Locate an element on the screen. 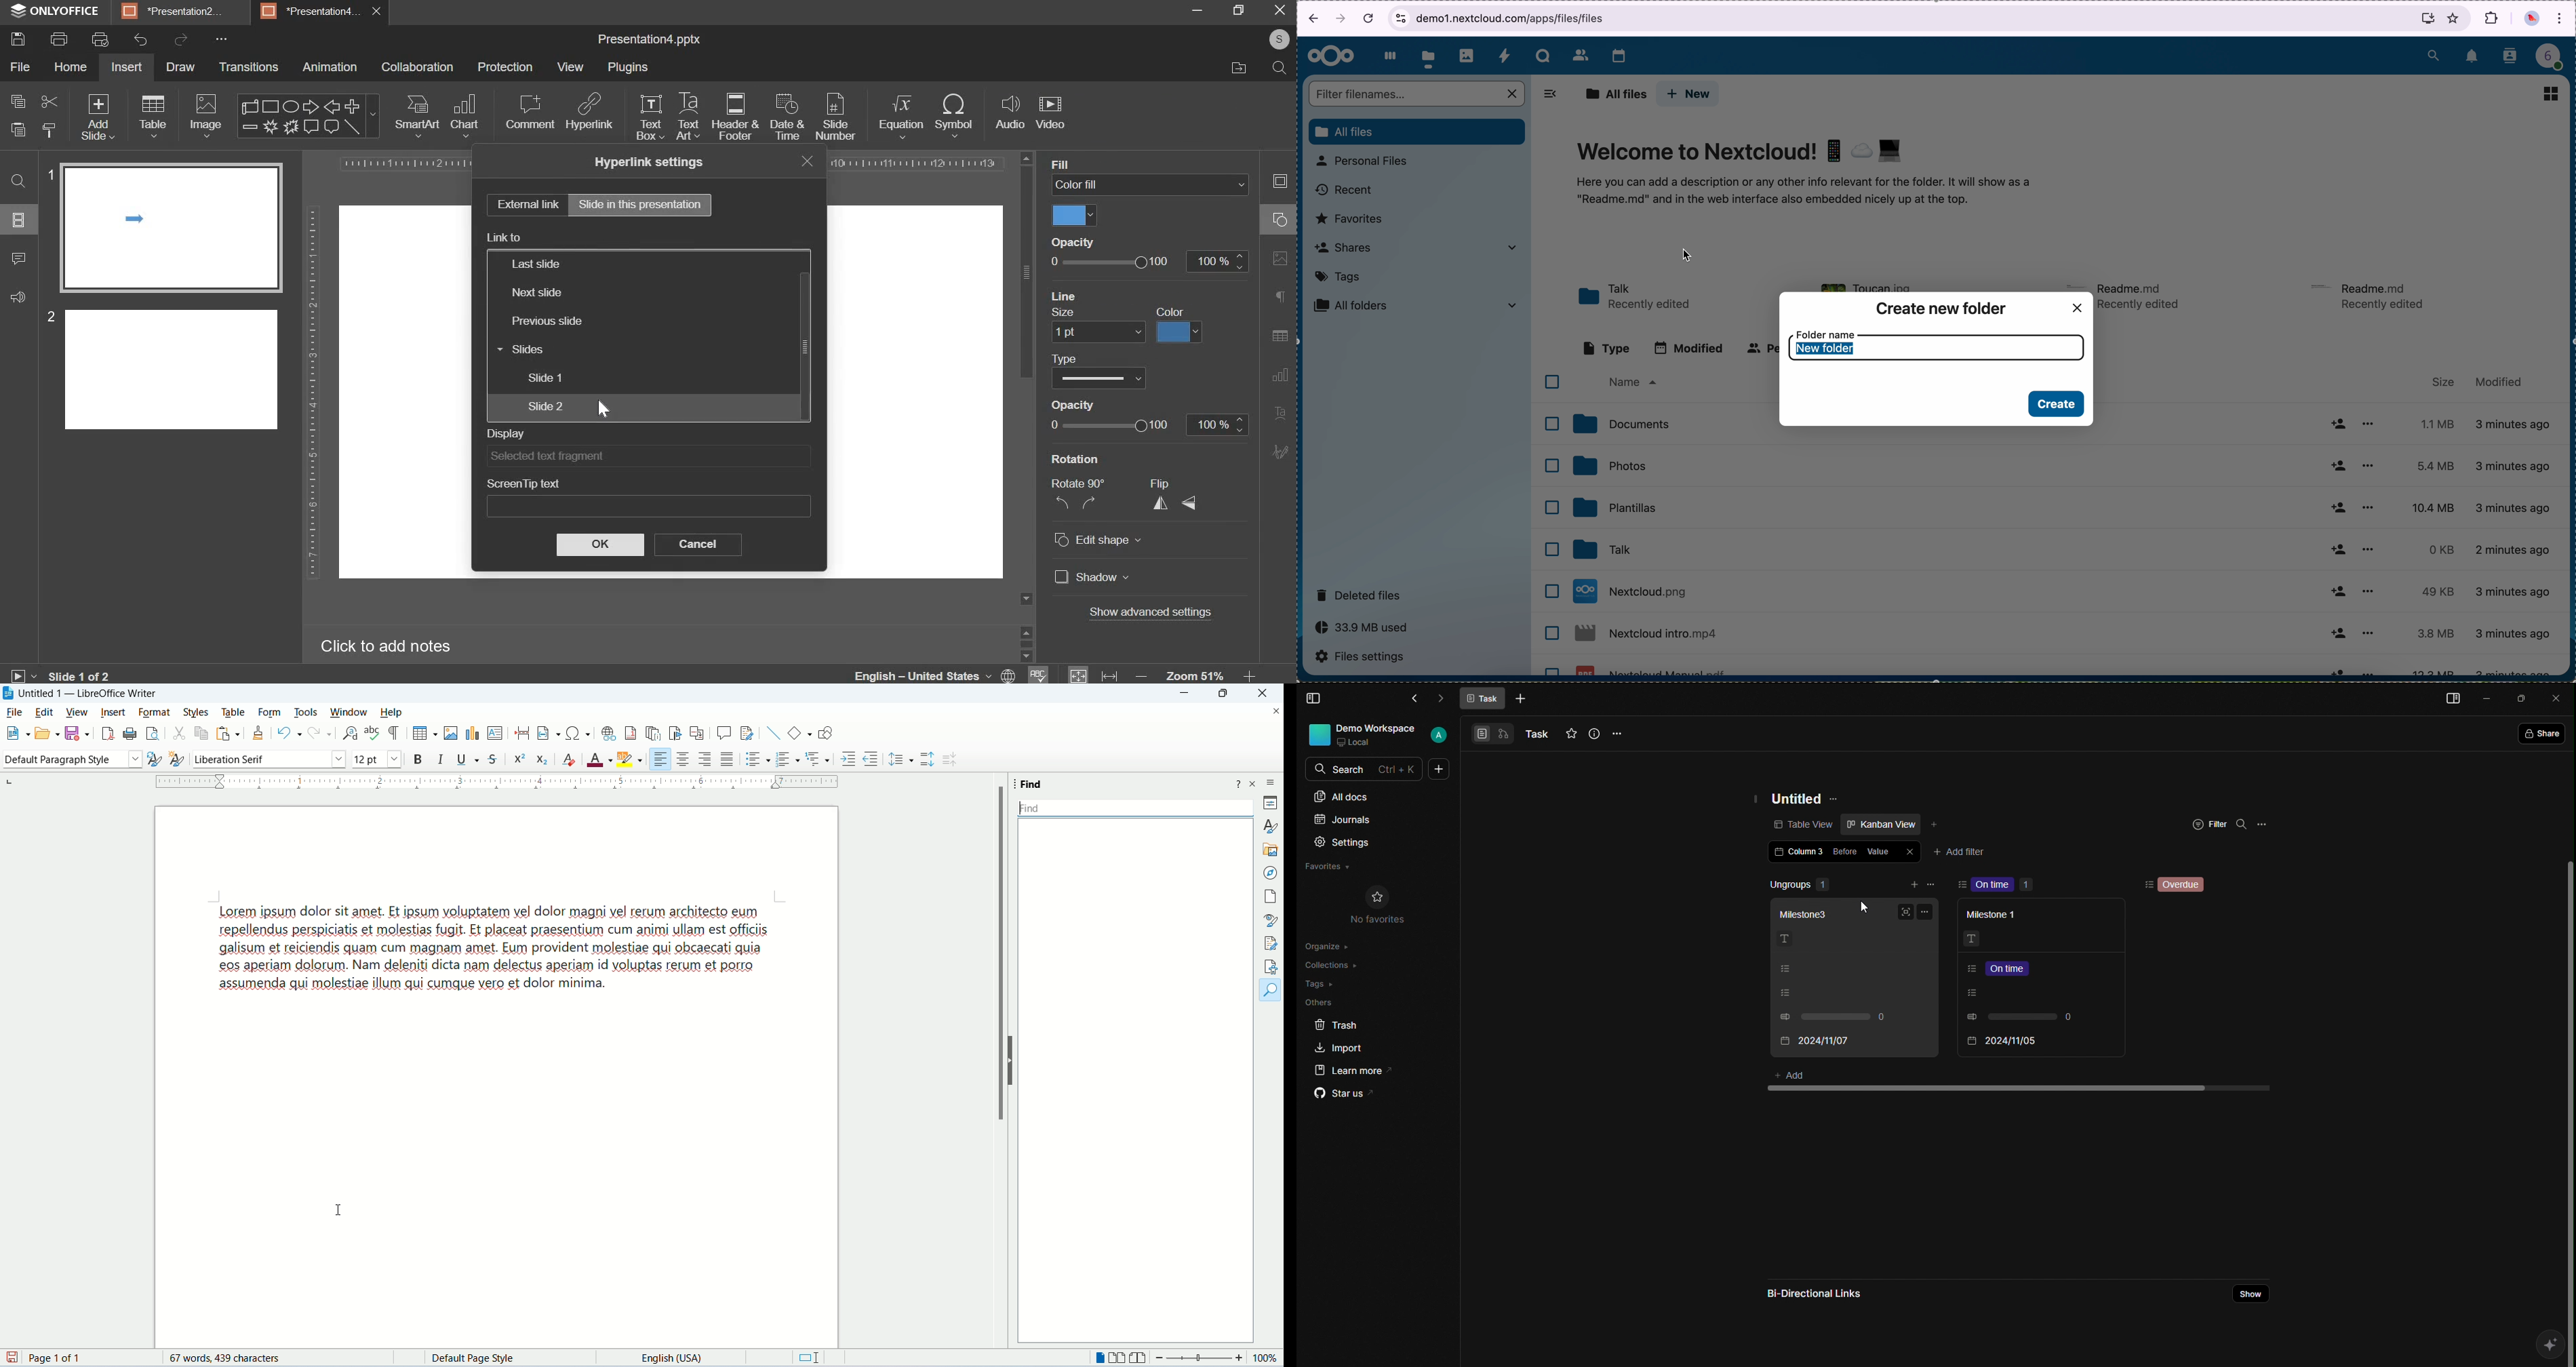 The image size is (2576, 1372). copy is located at coordinates (18, 100).